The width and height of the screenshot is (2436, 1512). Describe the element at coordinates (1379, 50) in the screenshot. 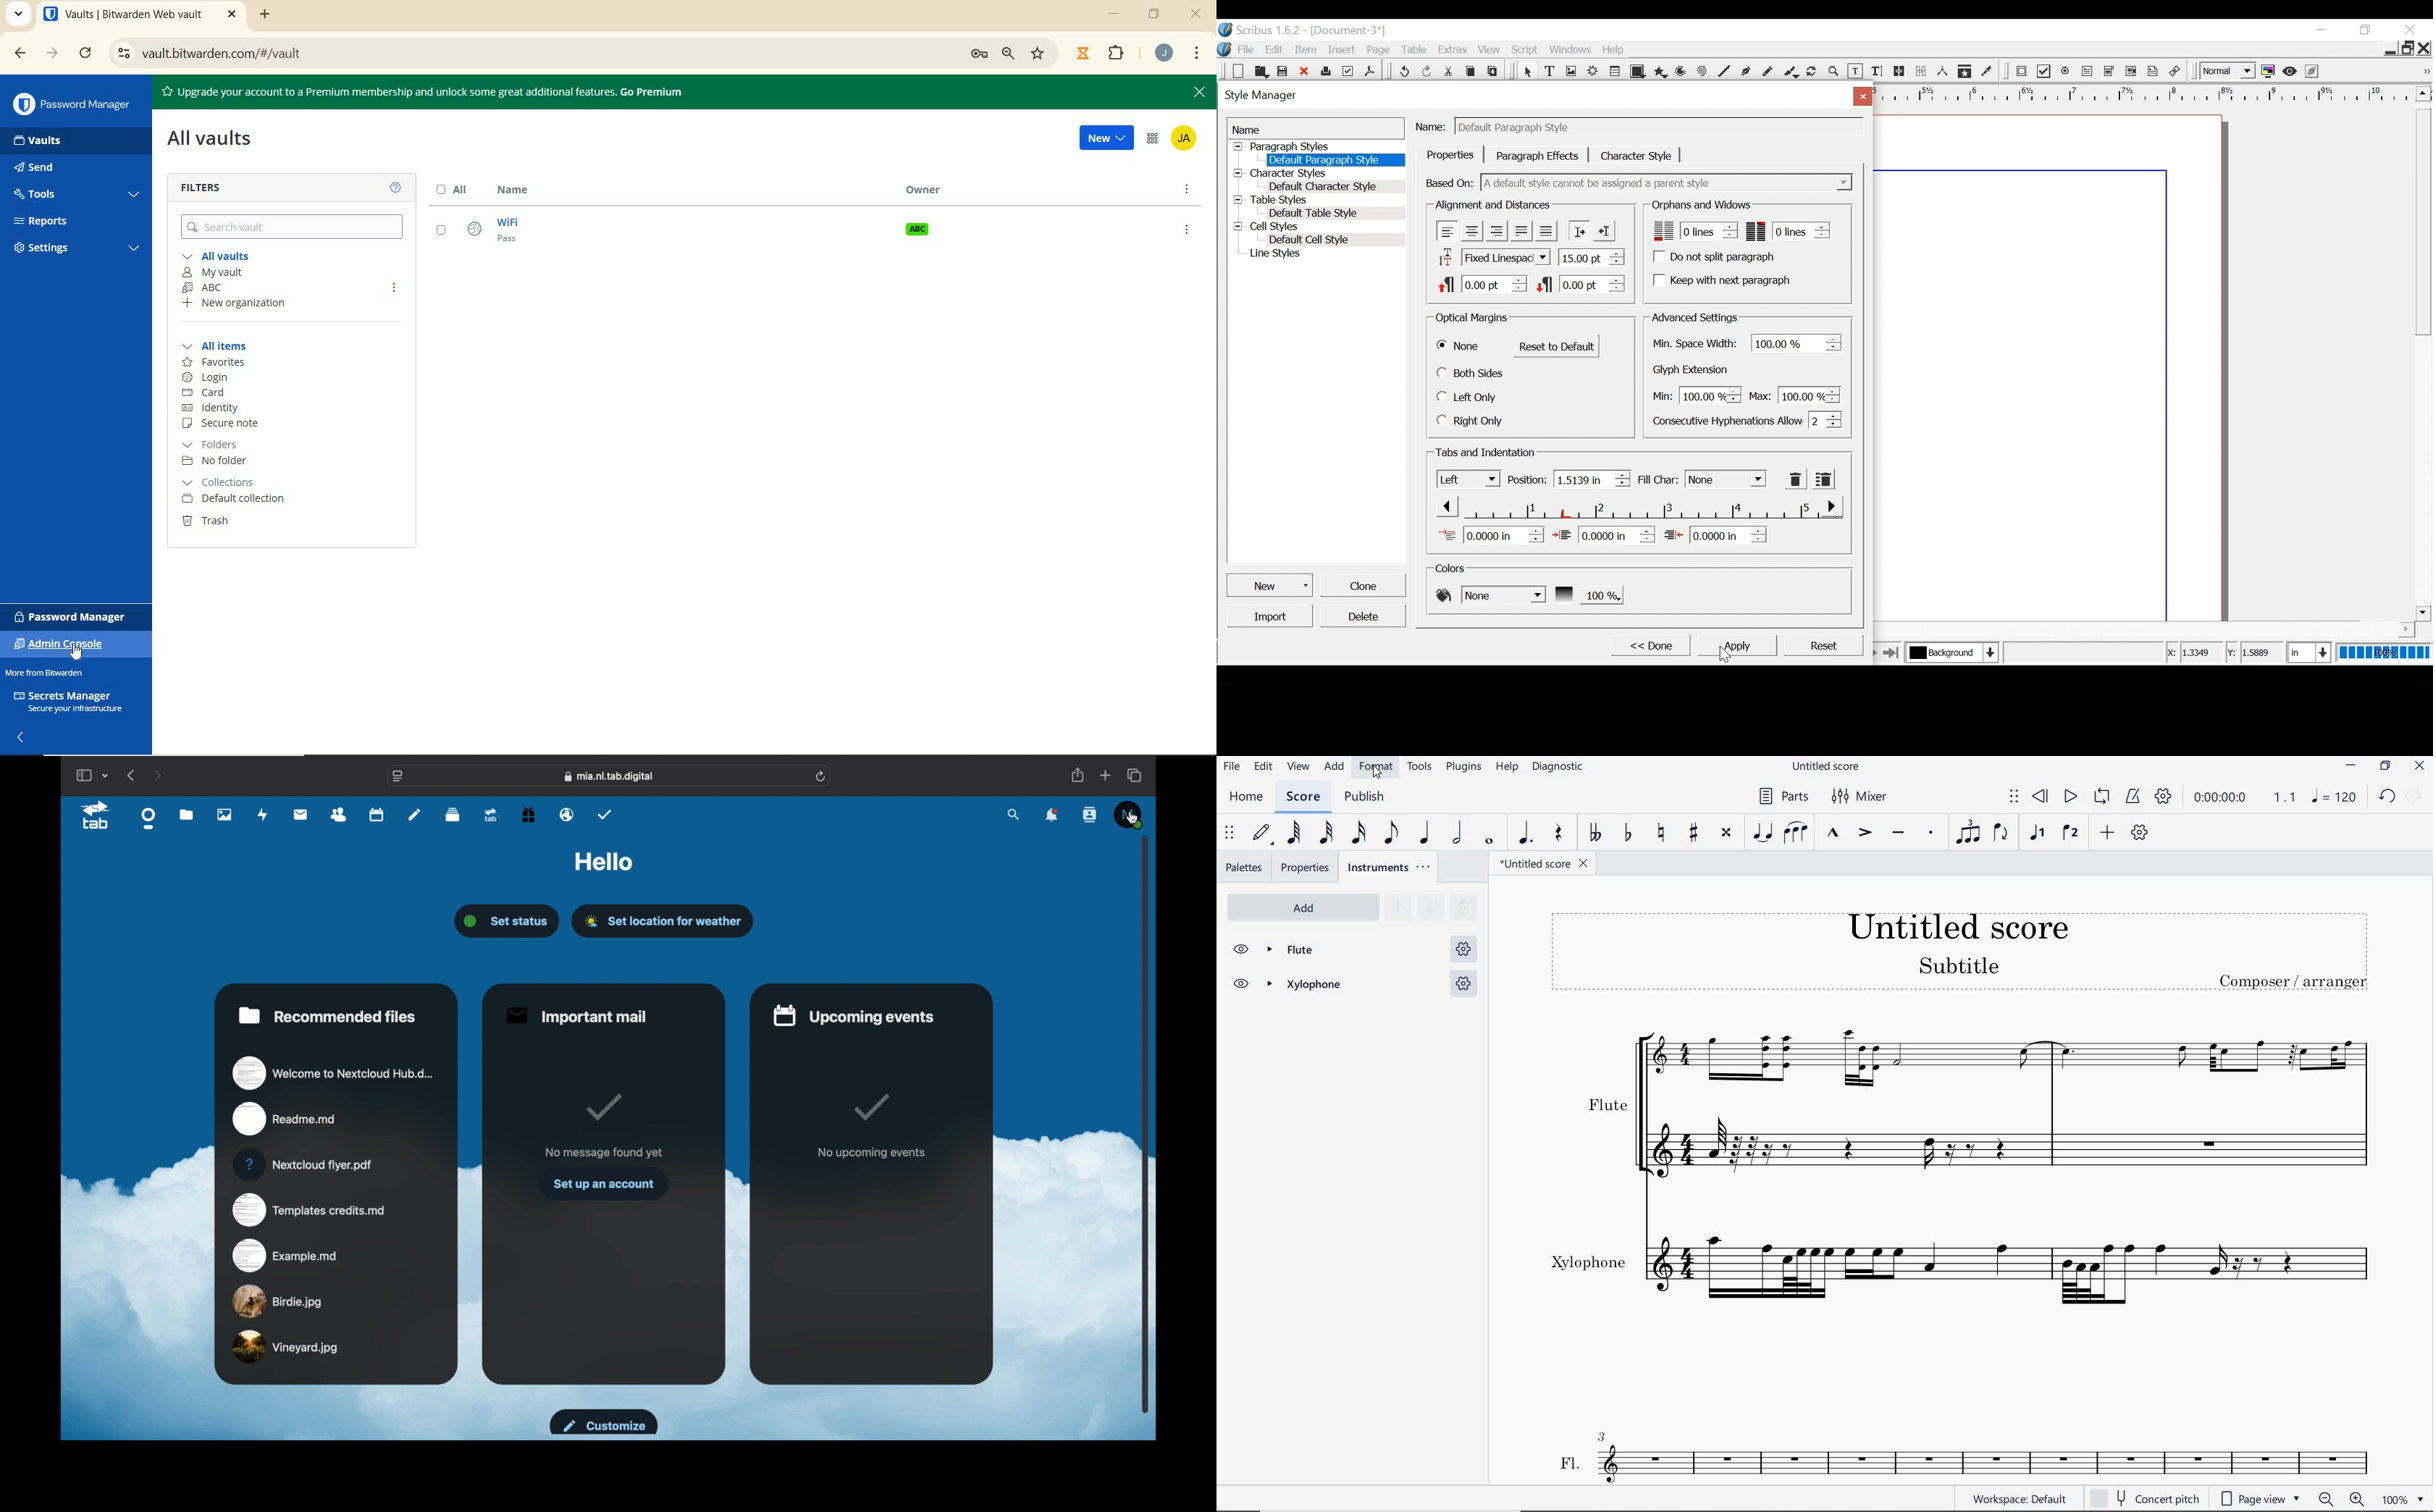

I see `Page` at that location.